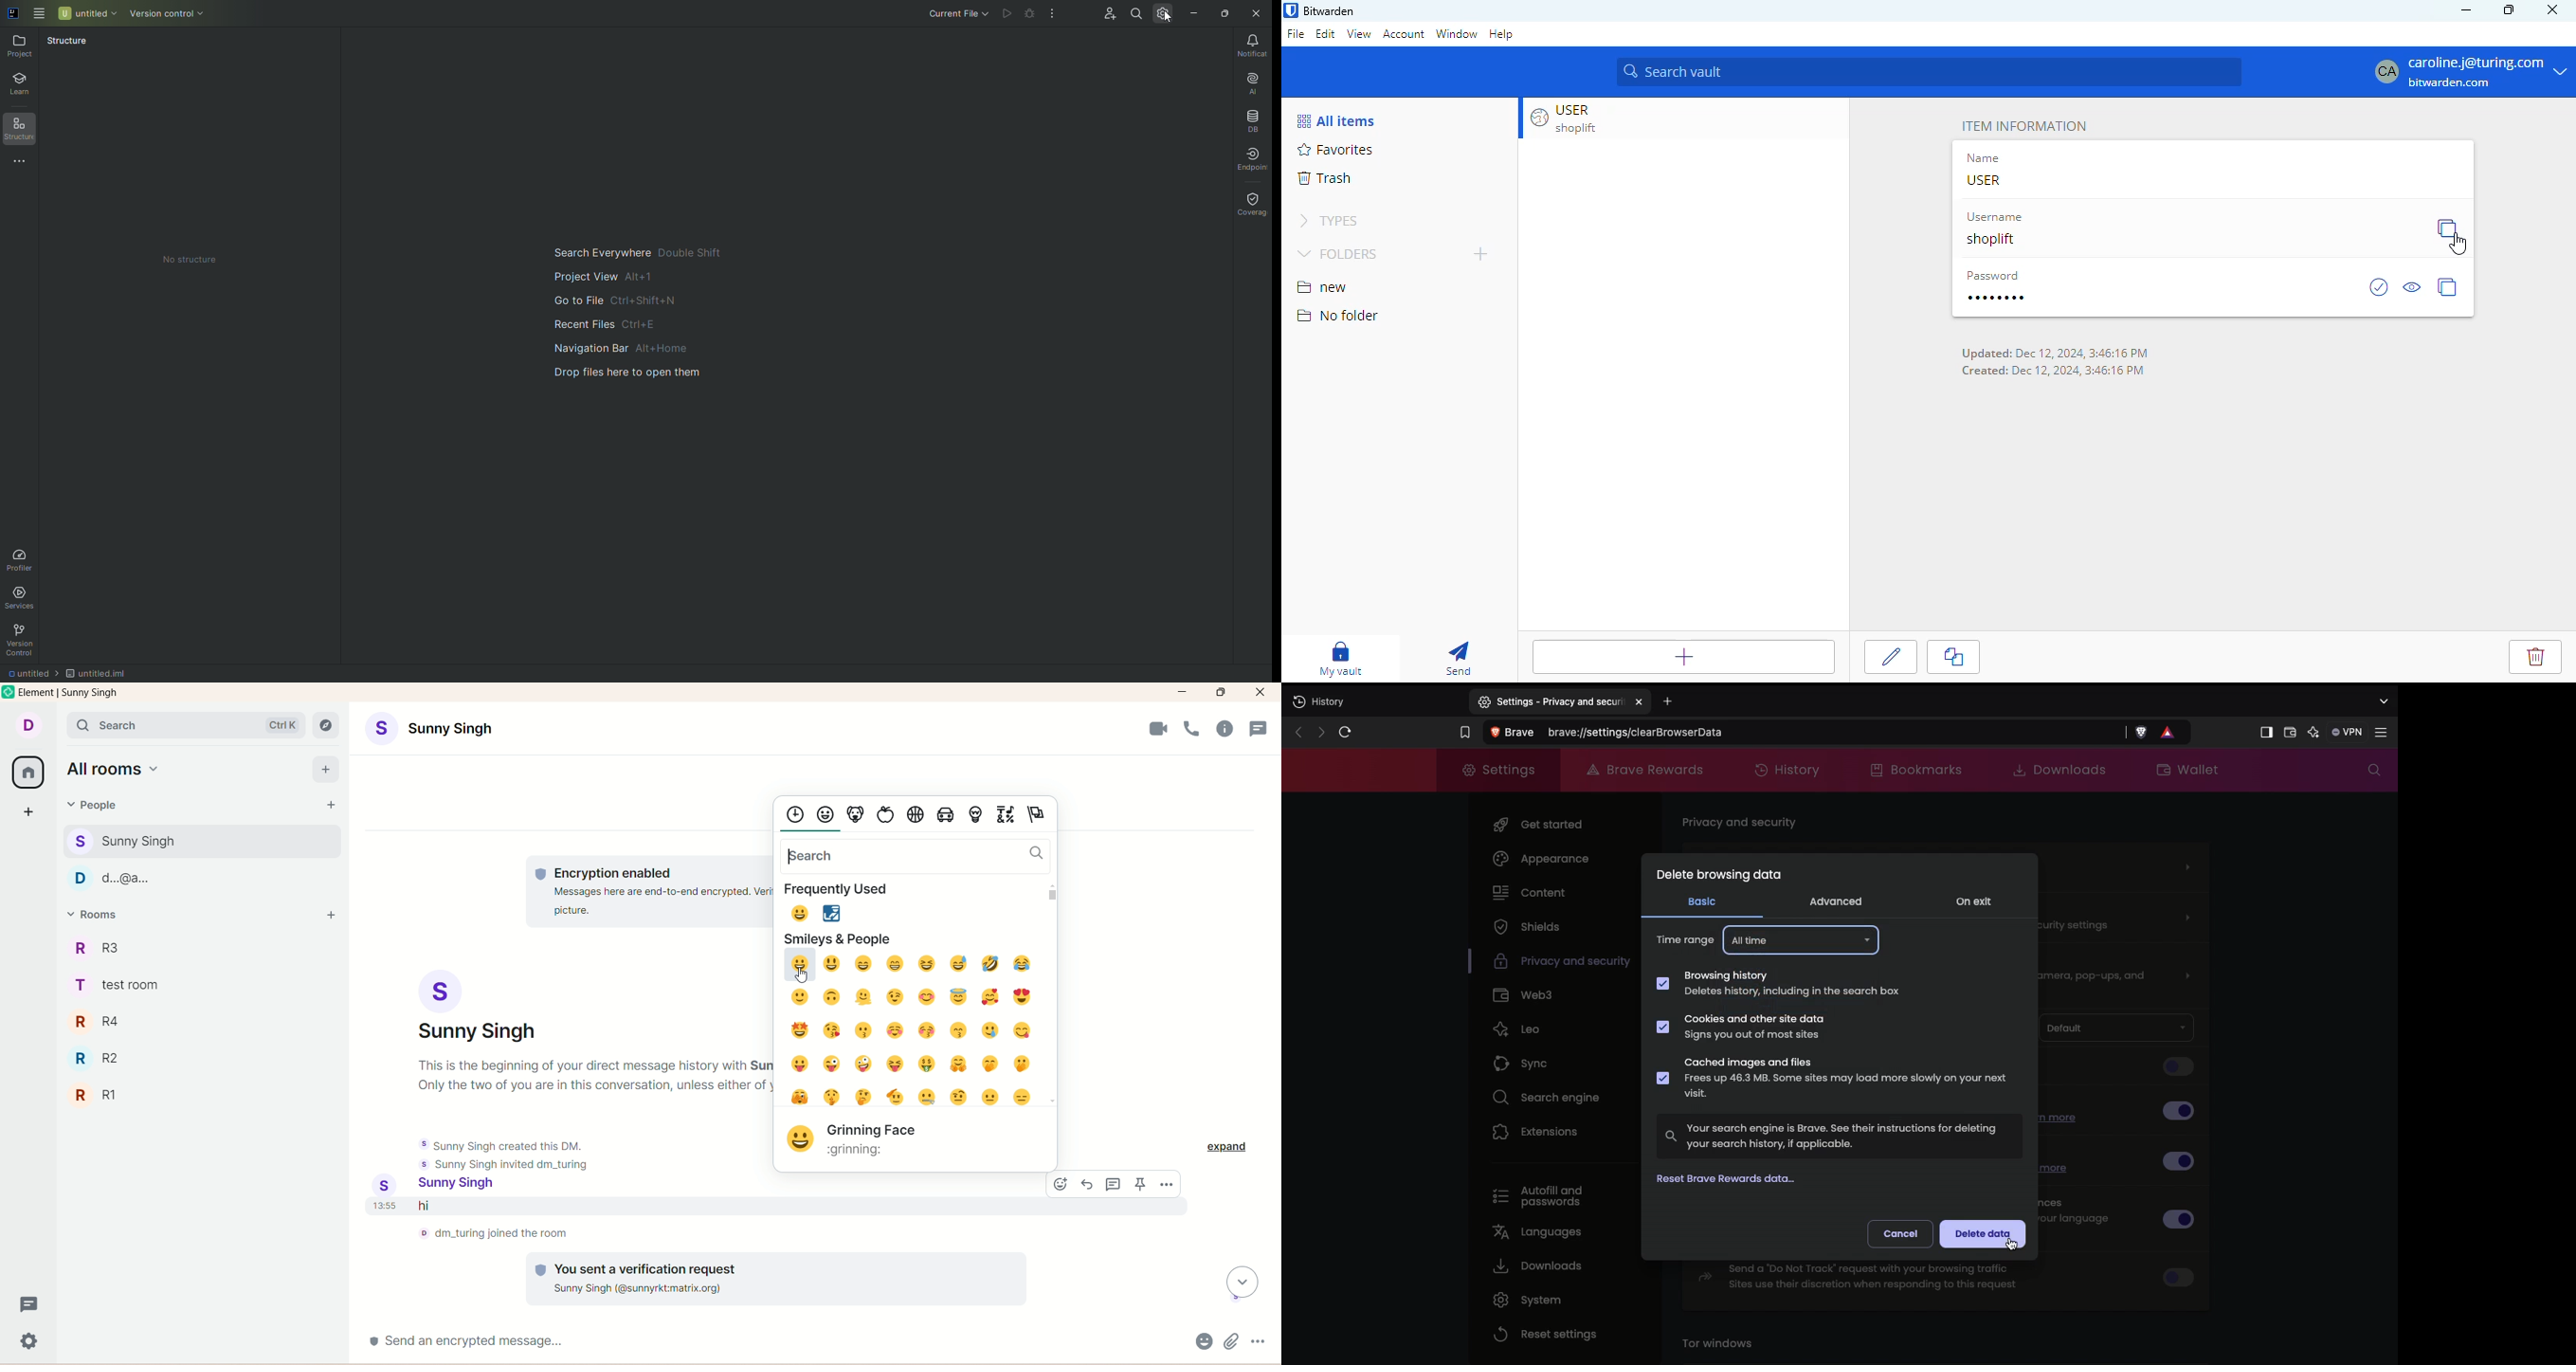 The width and height of the screenshot is (2576, 1372). What do you see at coordinates (386, 1205) in the screenshot?
I see `time` at bounding box center [386, 1205].